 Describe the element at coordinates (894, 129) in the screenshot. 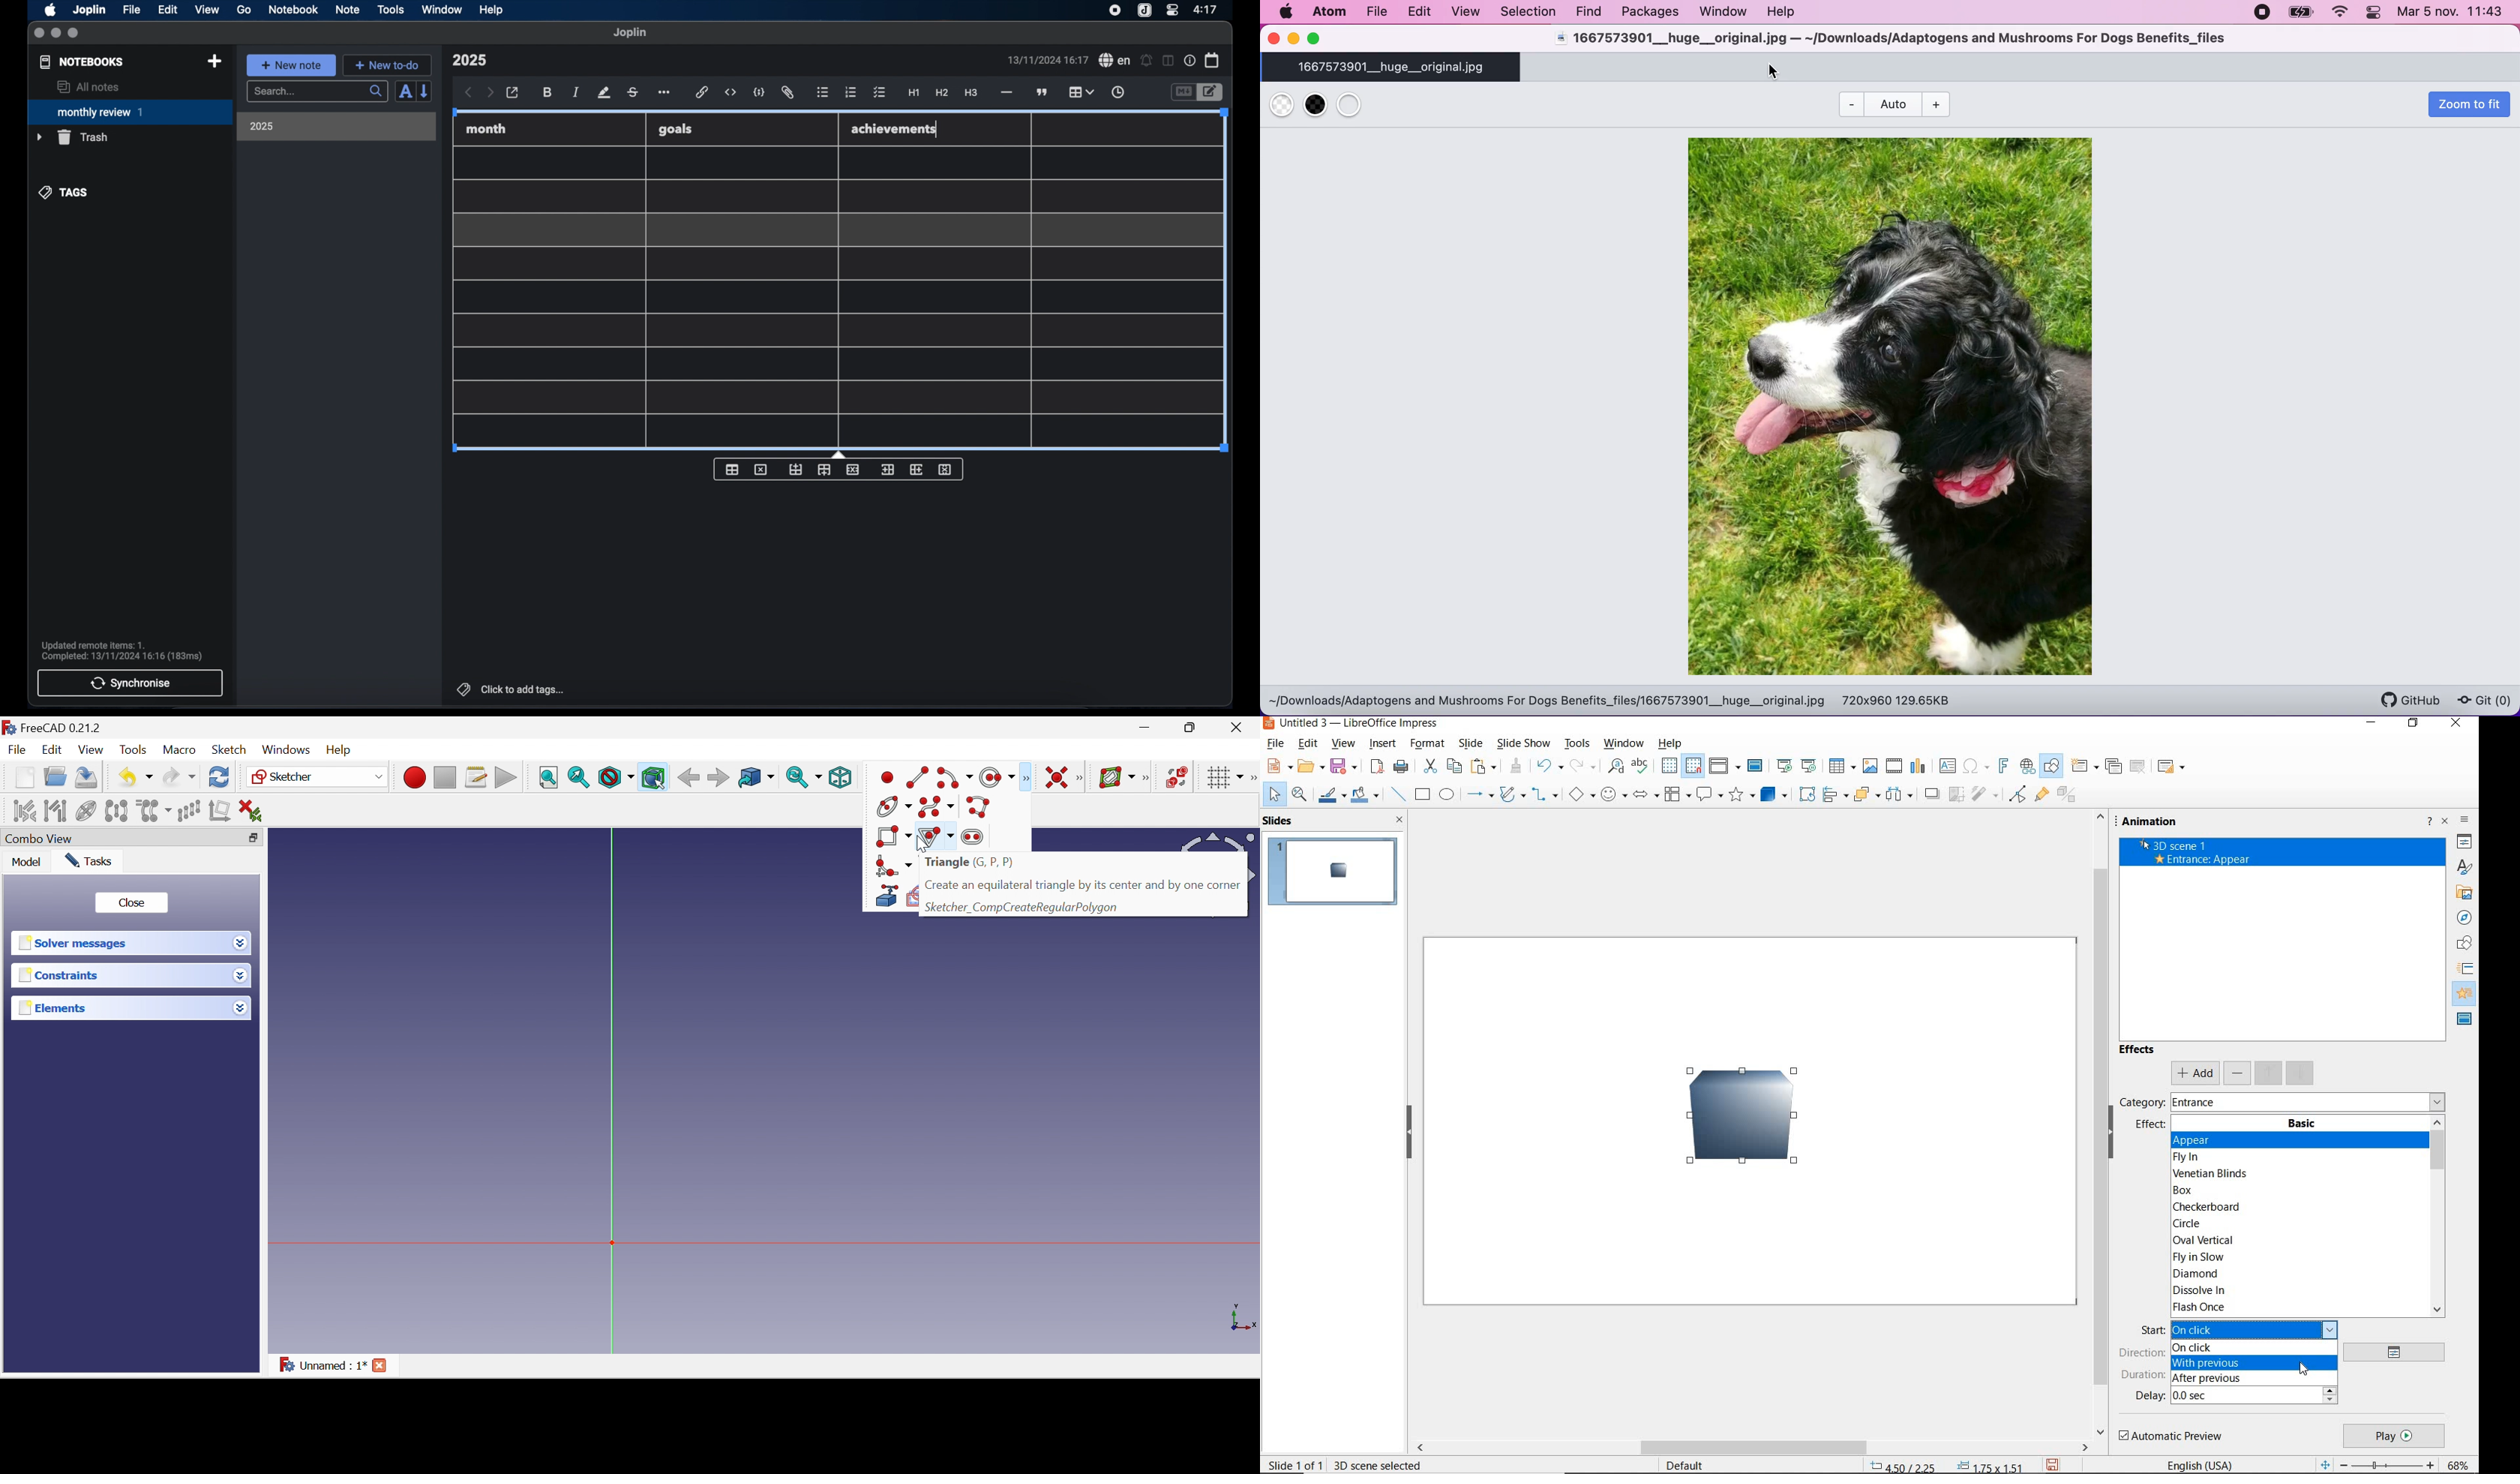

I see `achievements` at that location.